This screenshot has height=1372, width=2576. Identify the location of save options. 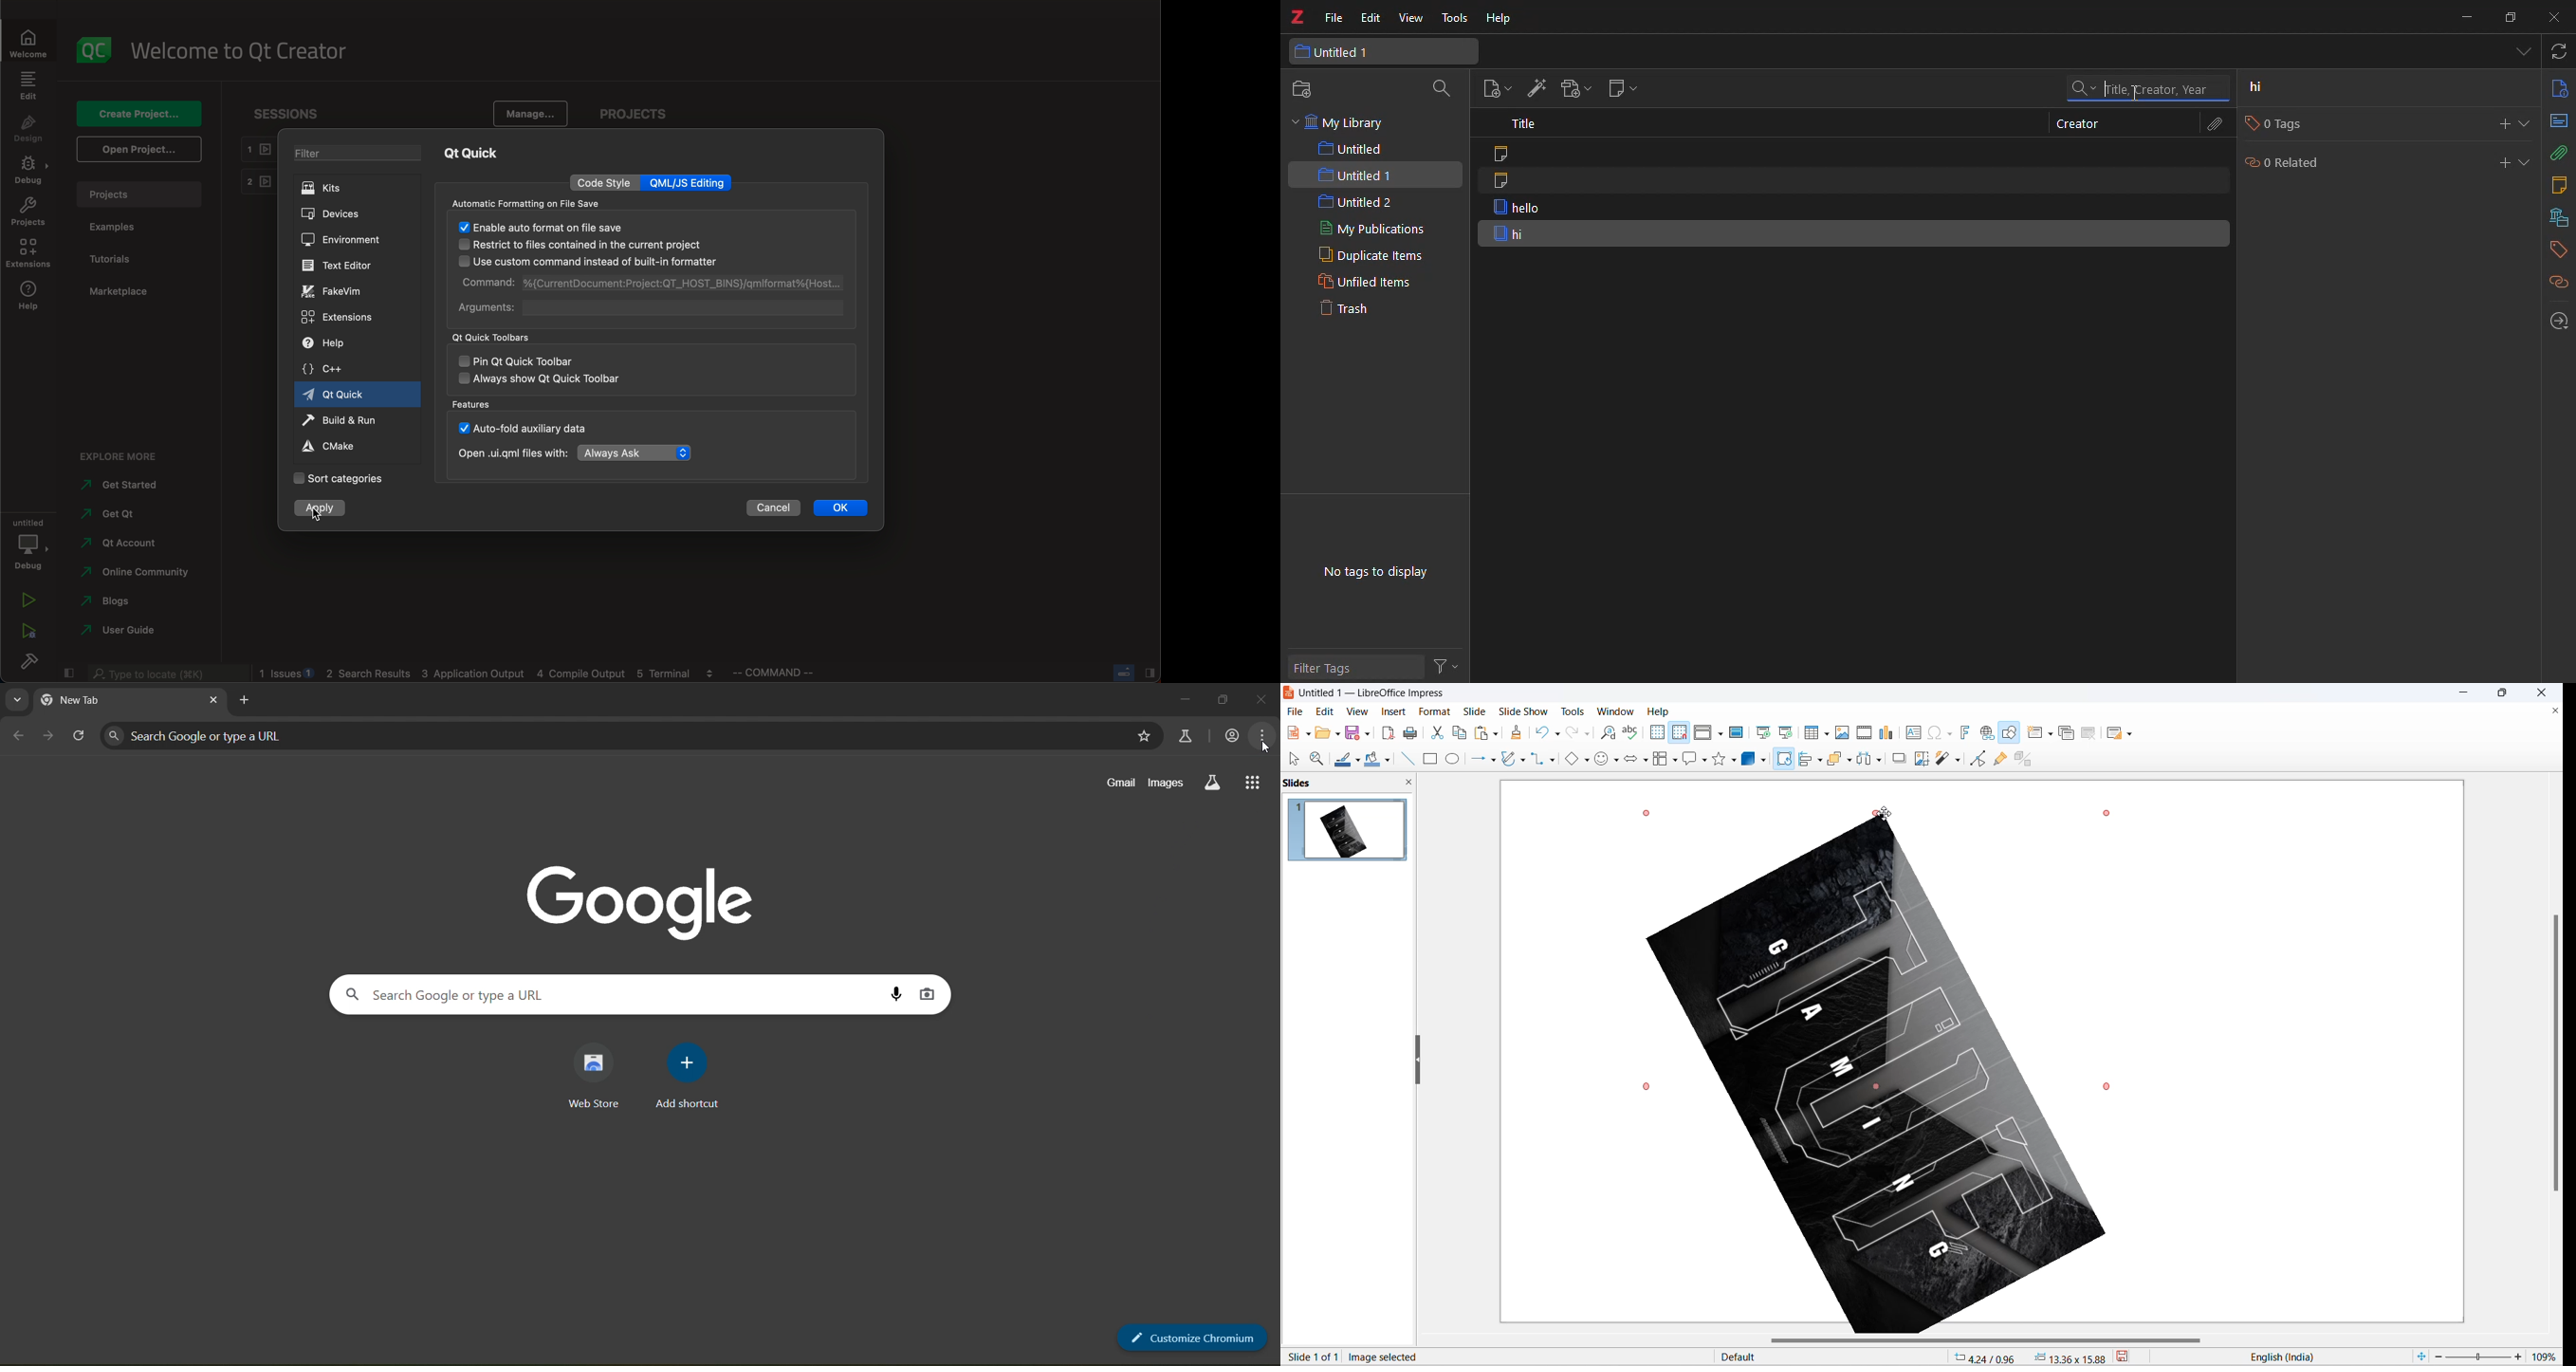
(1368, 732).